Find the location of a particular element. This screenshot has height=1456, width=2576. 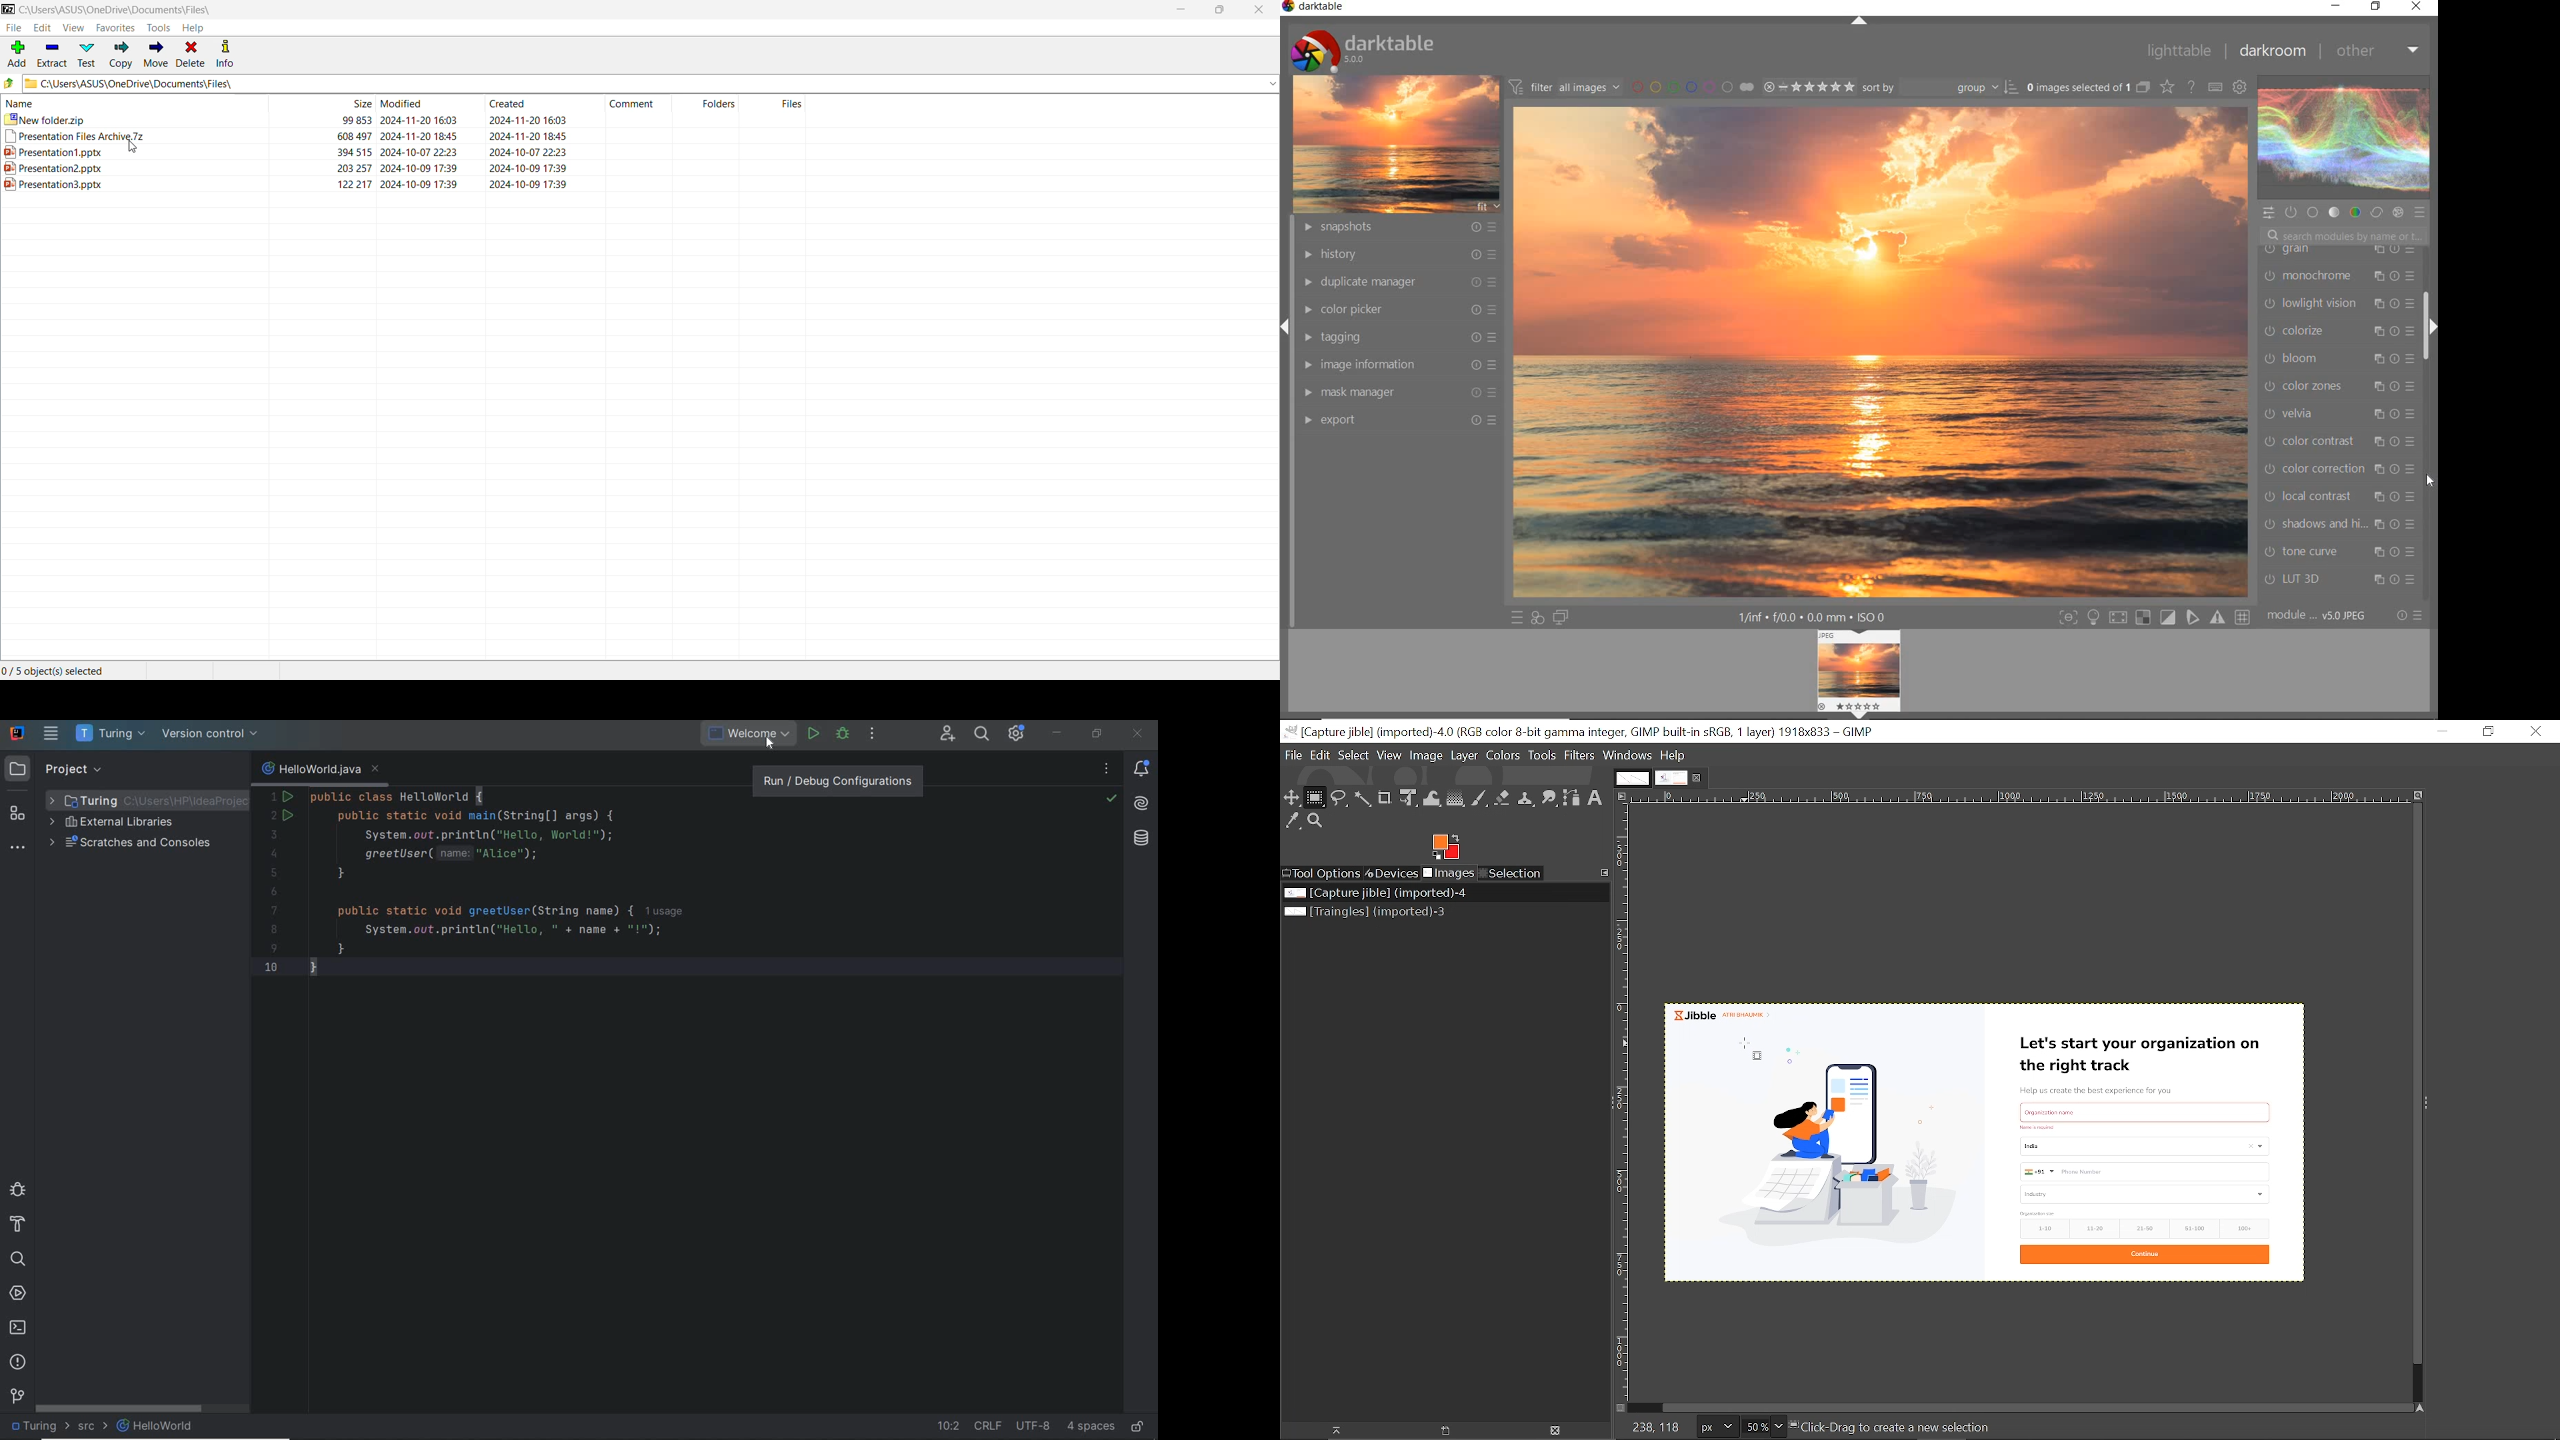

local contrast is located at coordinates (2339, 500).